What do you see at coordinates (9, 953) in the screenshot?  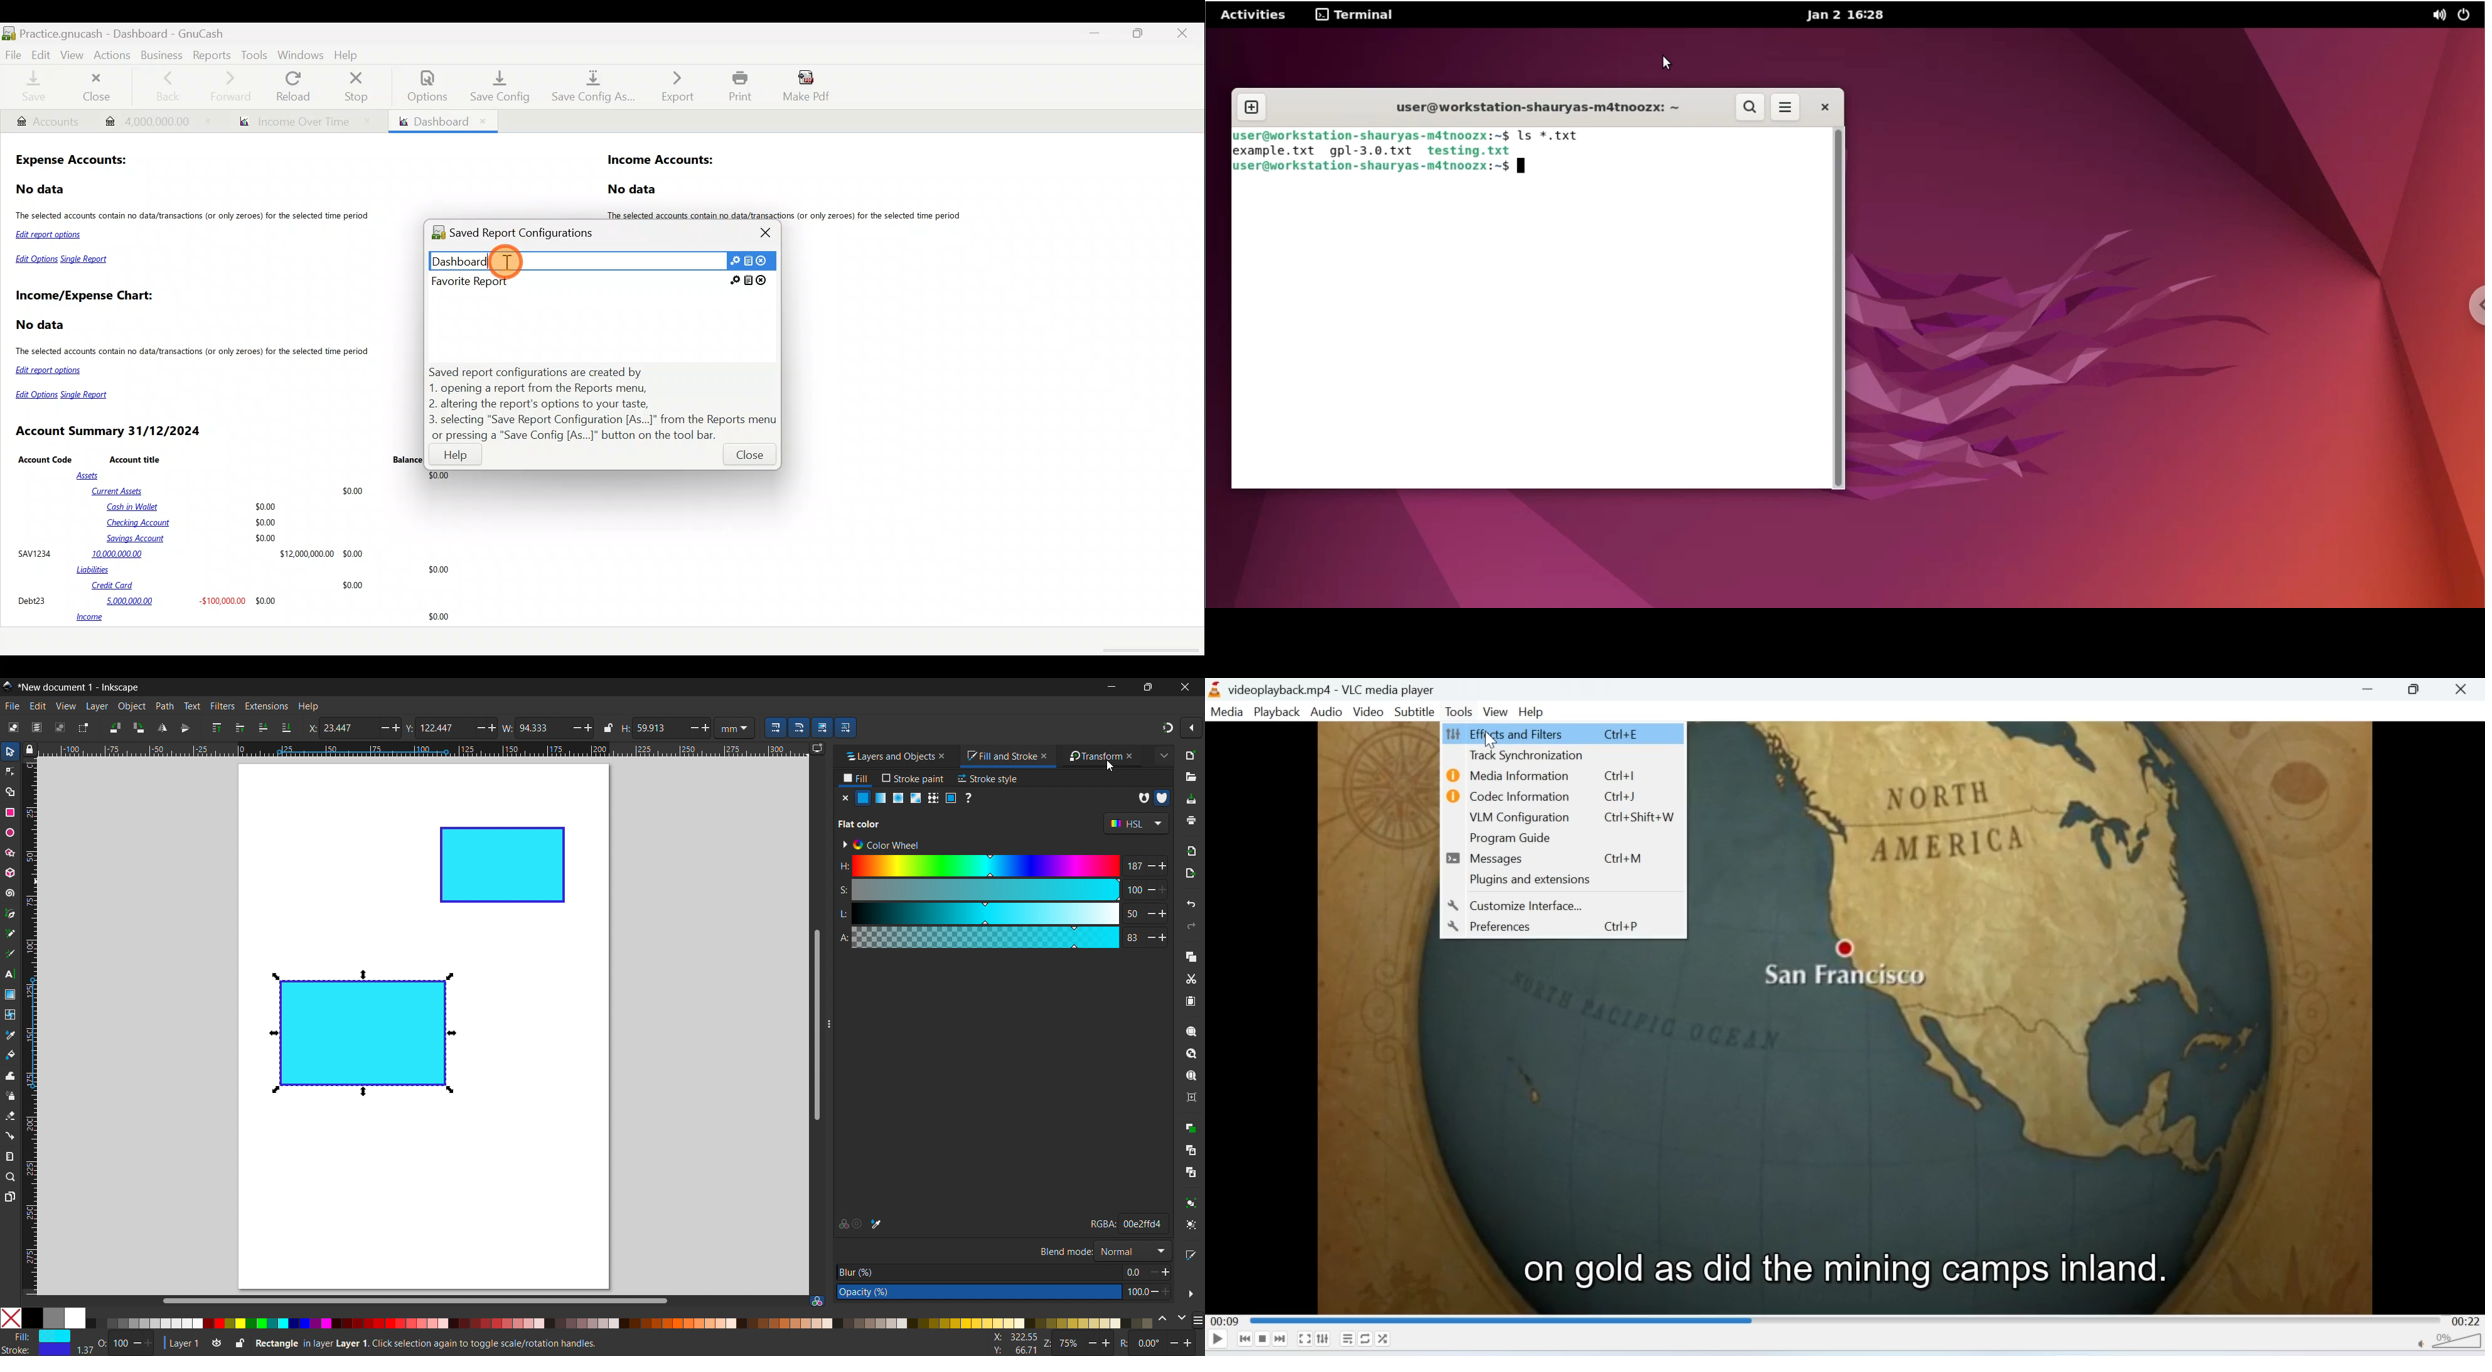 I see `caligraphy tool` at bounding box center [9, 953].